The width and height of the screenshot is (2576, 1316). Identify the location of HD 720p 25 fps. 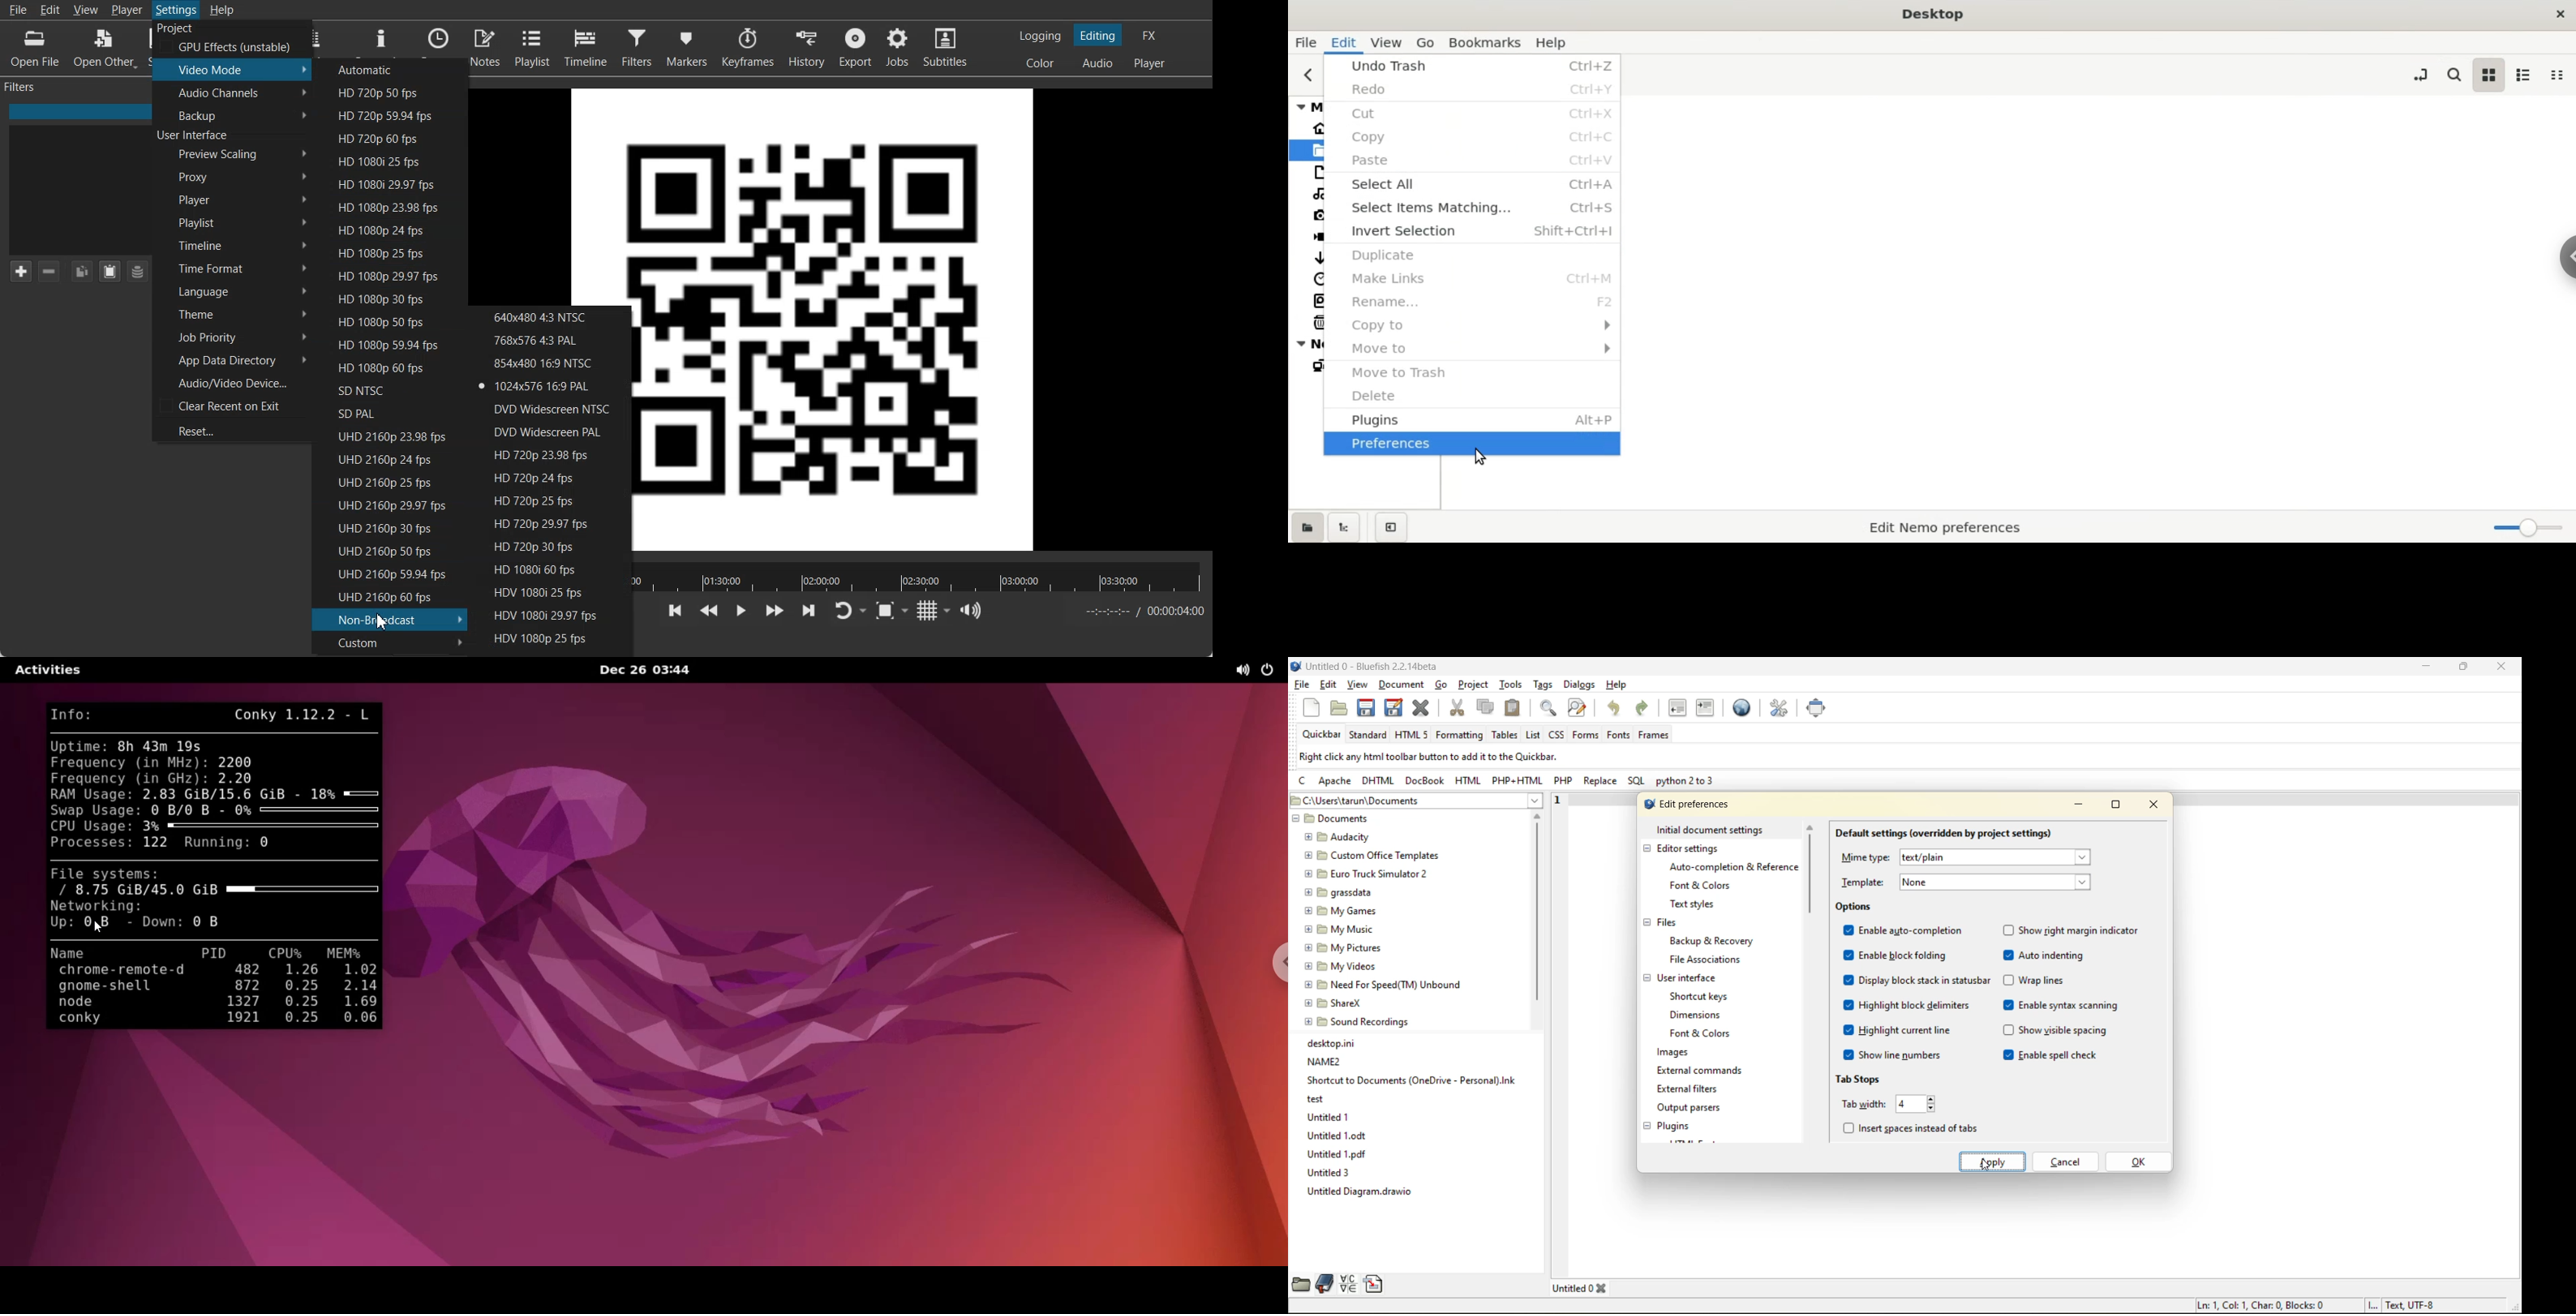
(554, 500).